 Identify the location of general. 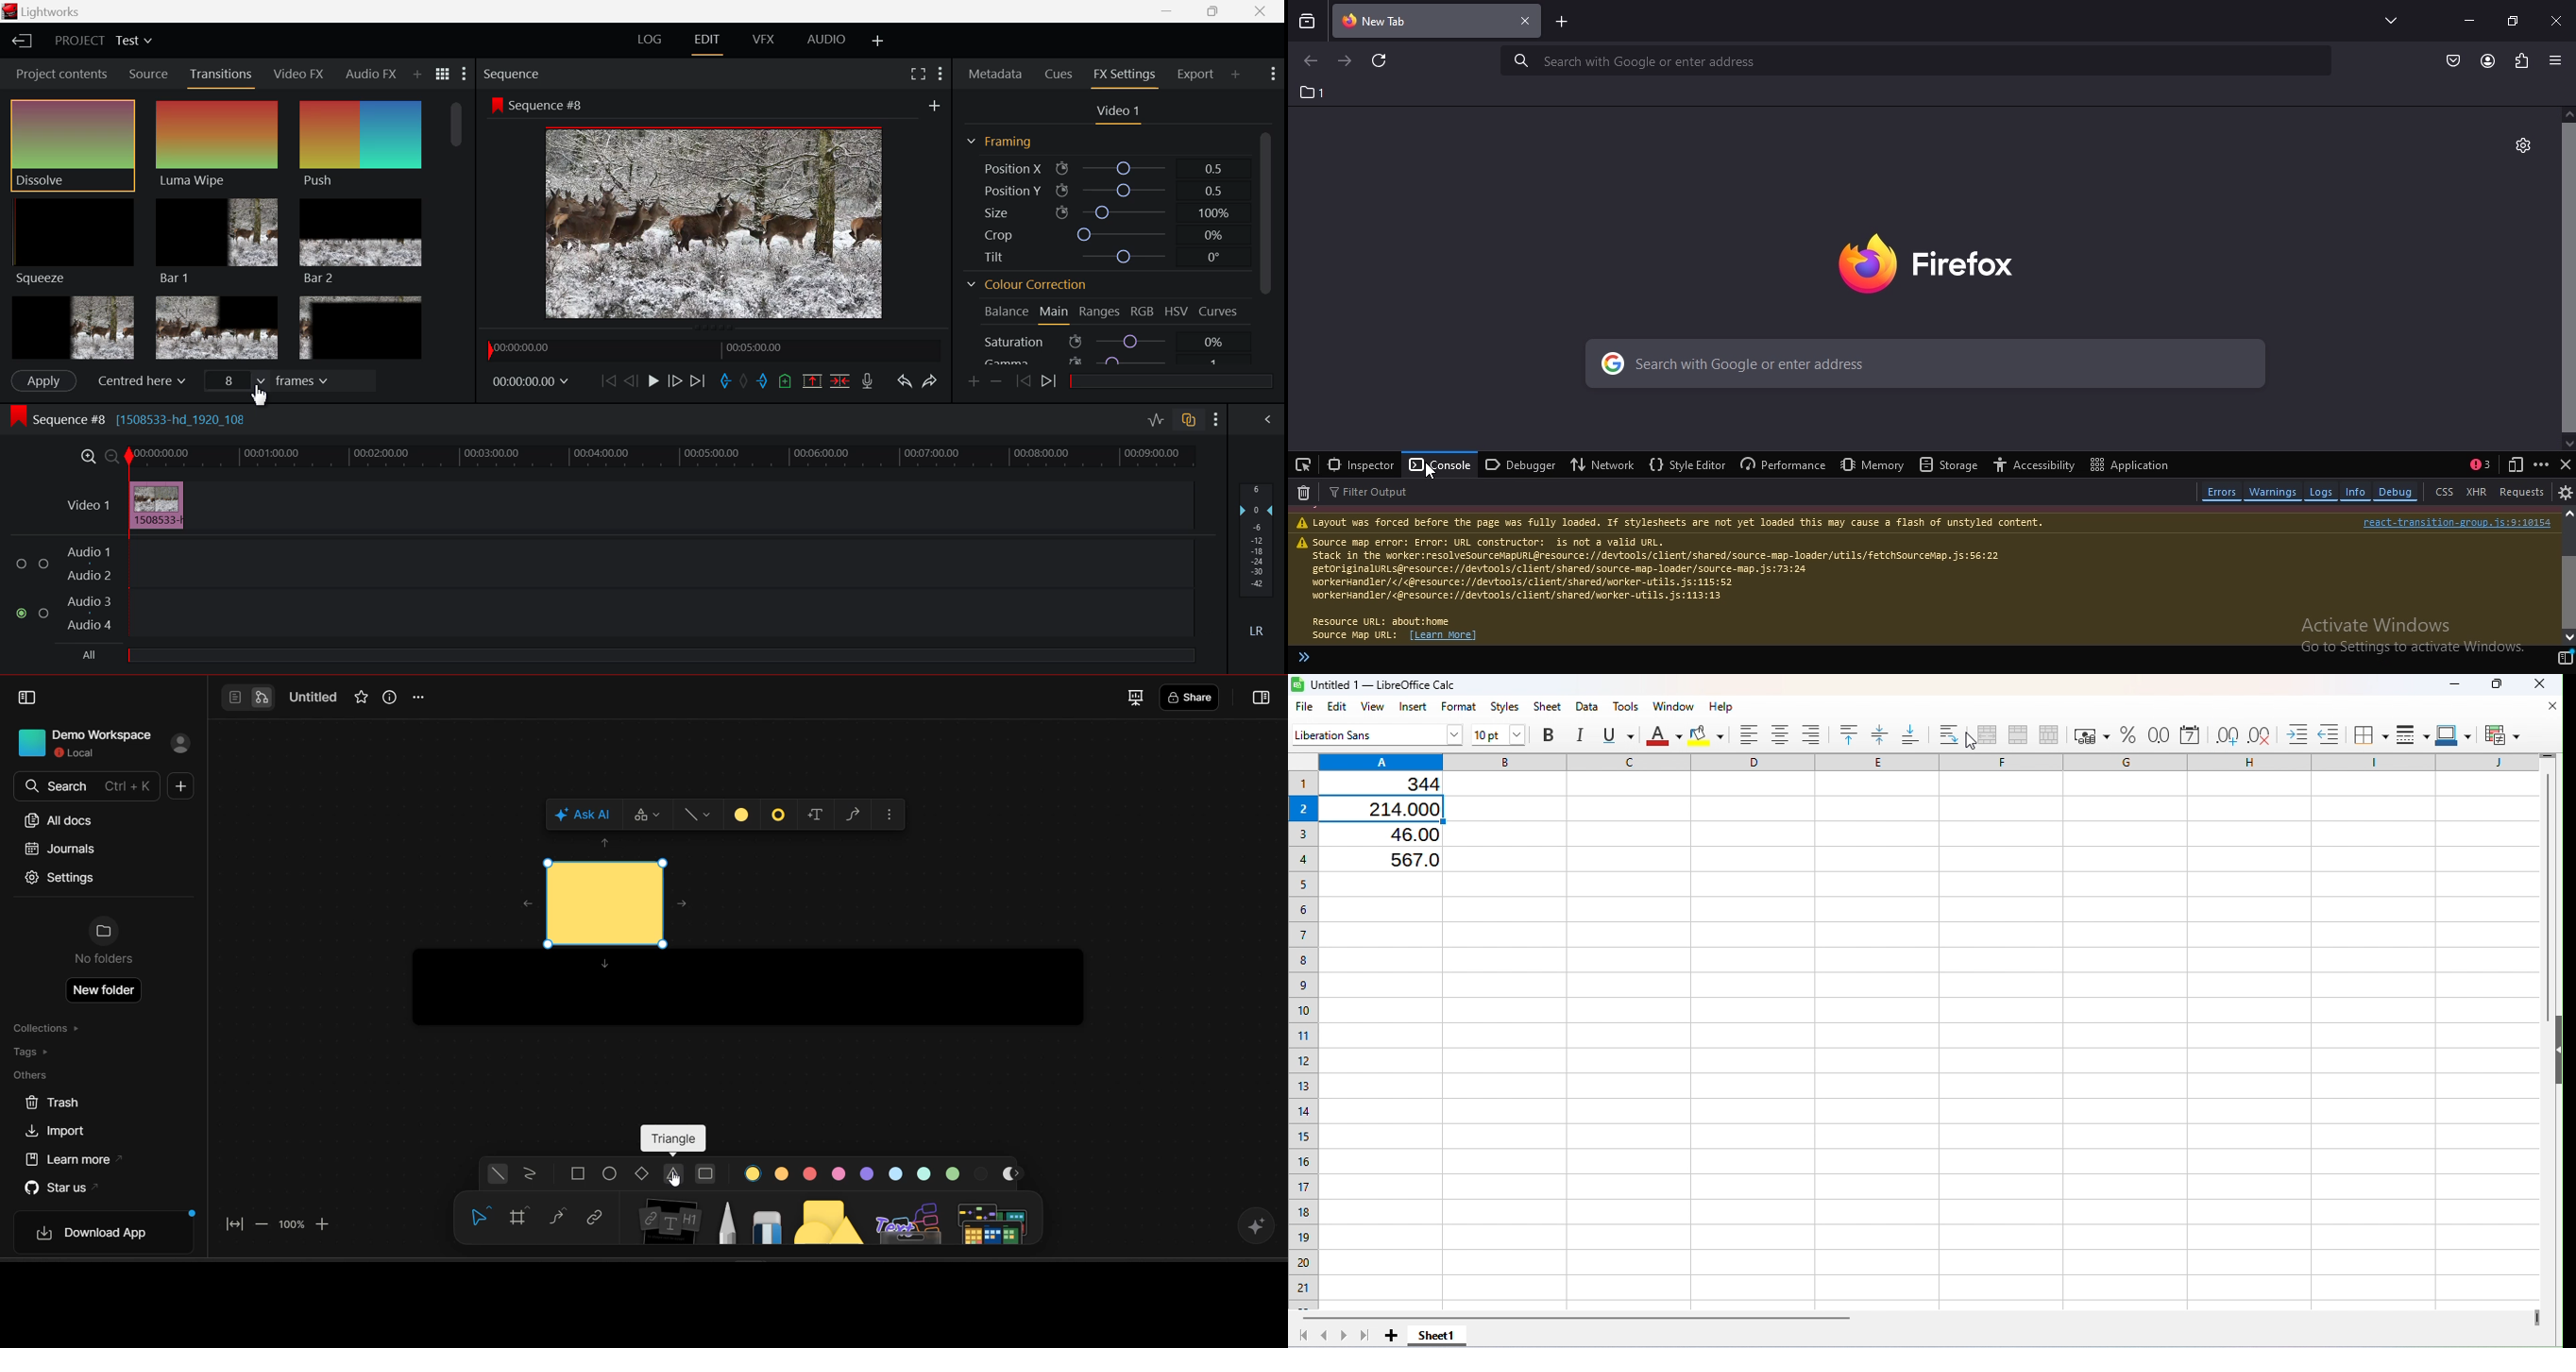
(498, 1175).